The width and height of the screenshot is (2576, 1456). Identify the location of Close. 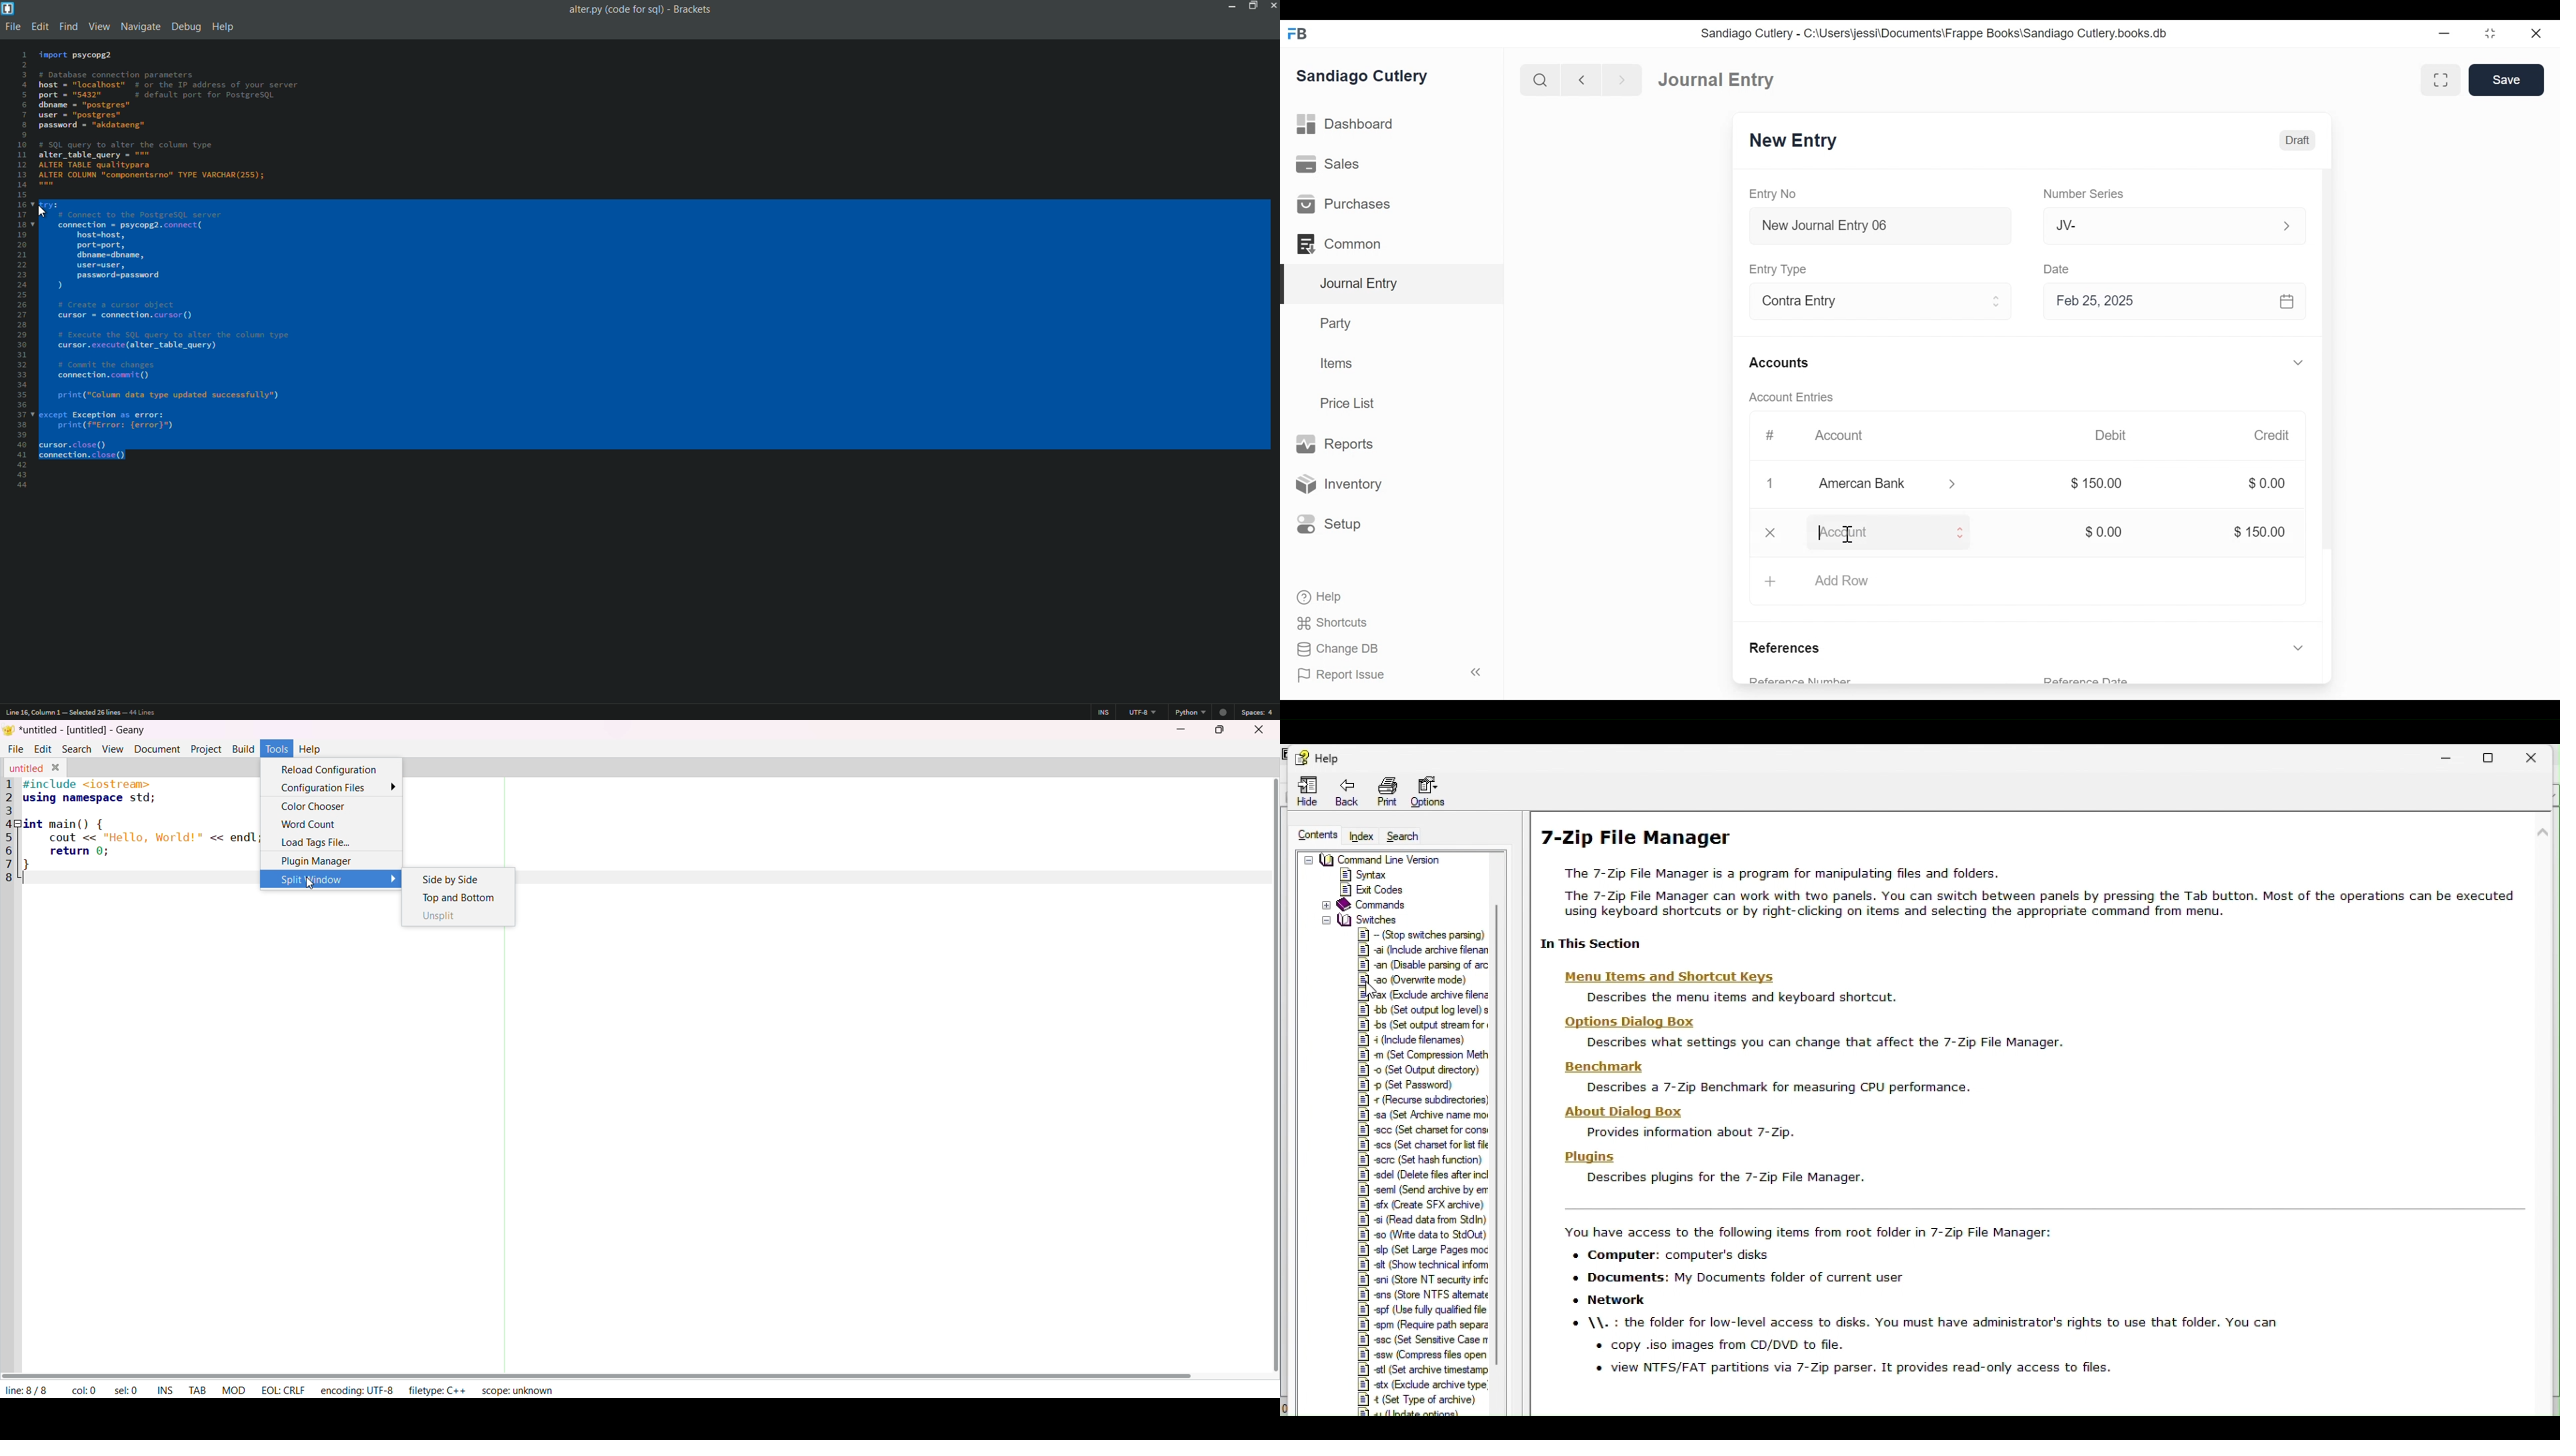
(2538, 33).